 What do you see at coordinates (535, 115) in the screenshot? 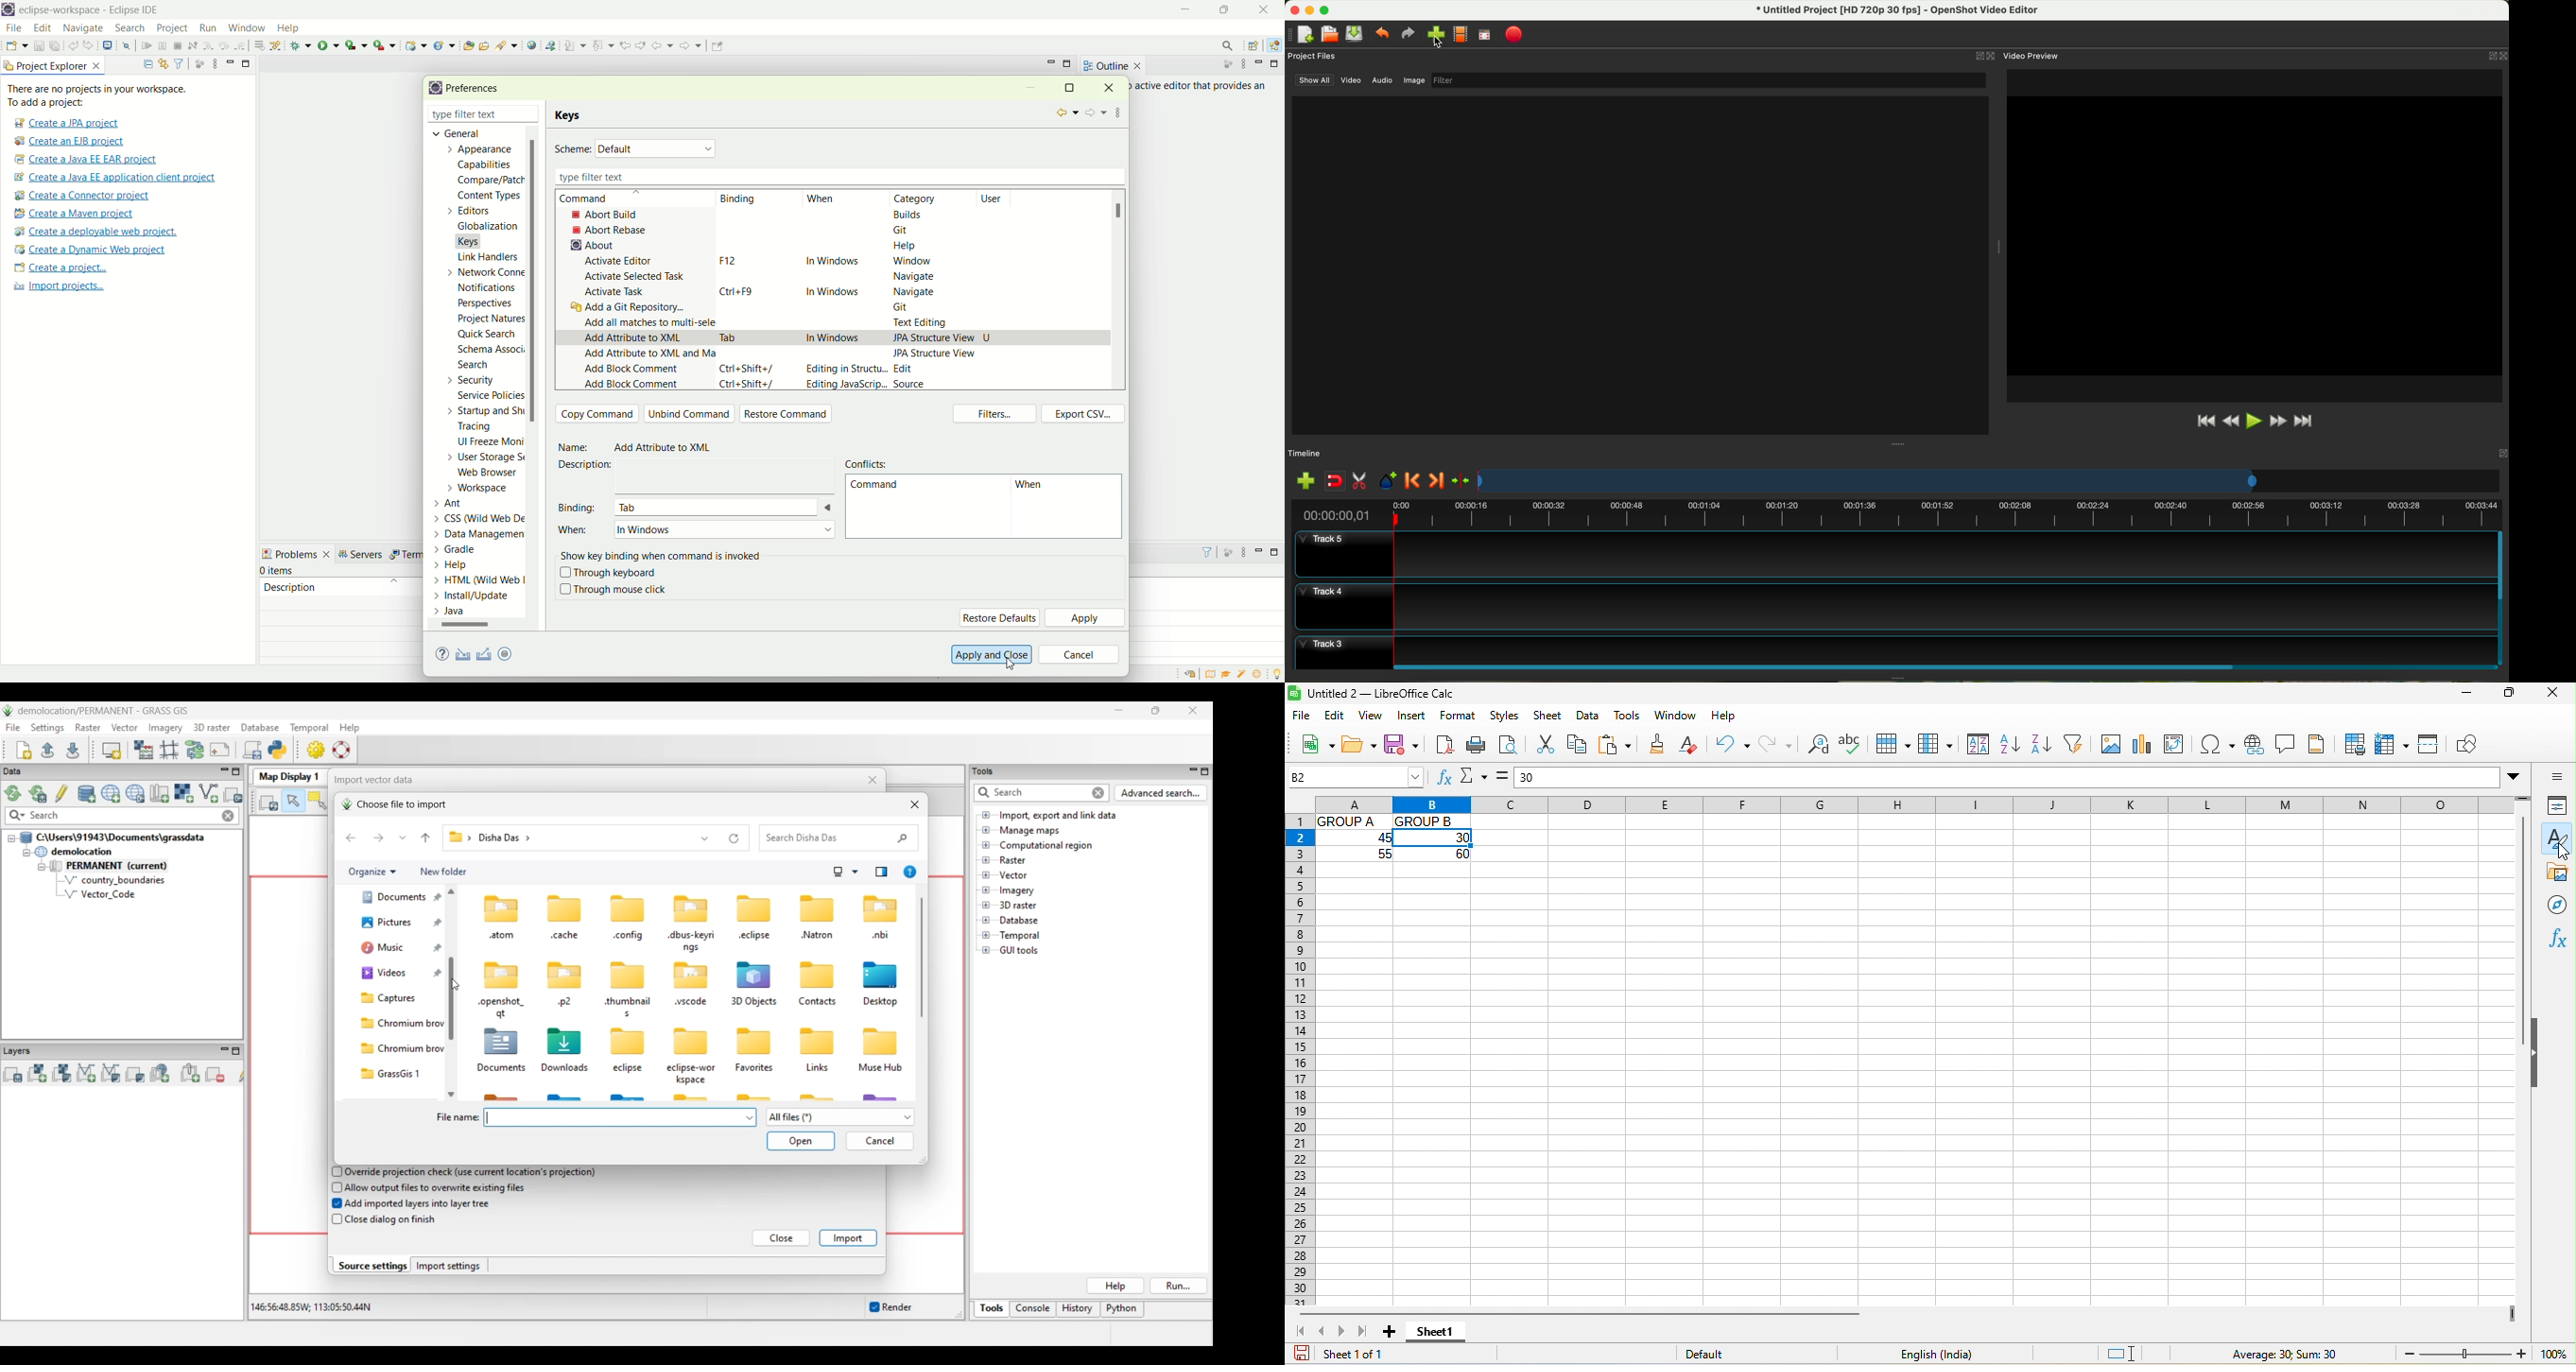
I see `close` at bounding box center [535, 115].